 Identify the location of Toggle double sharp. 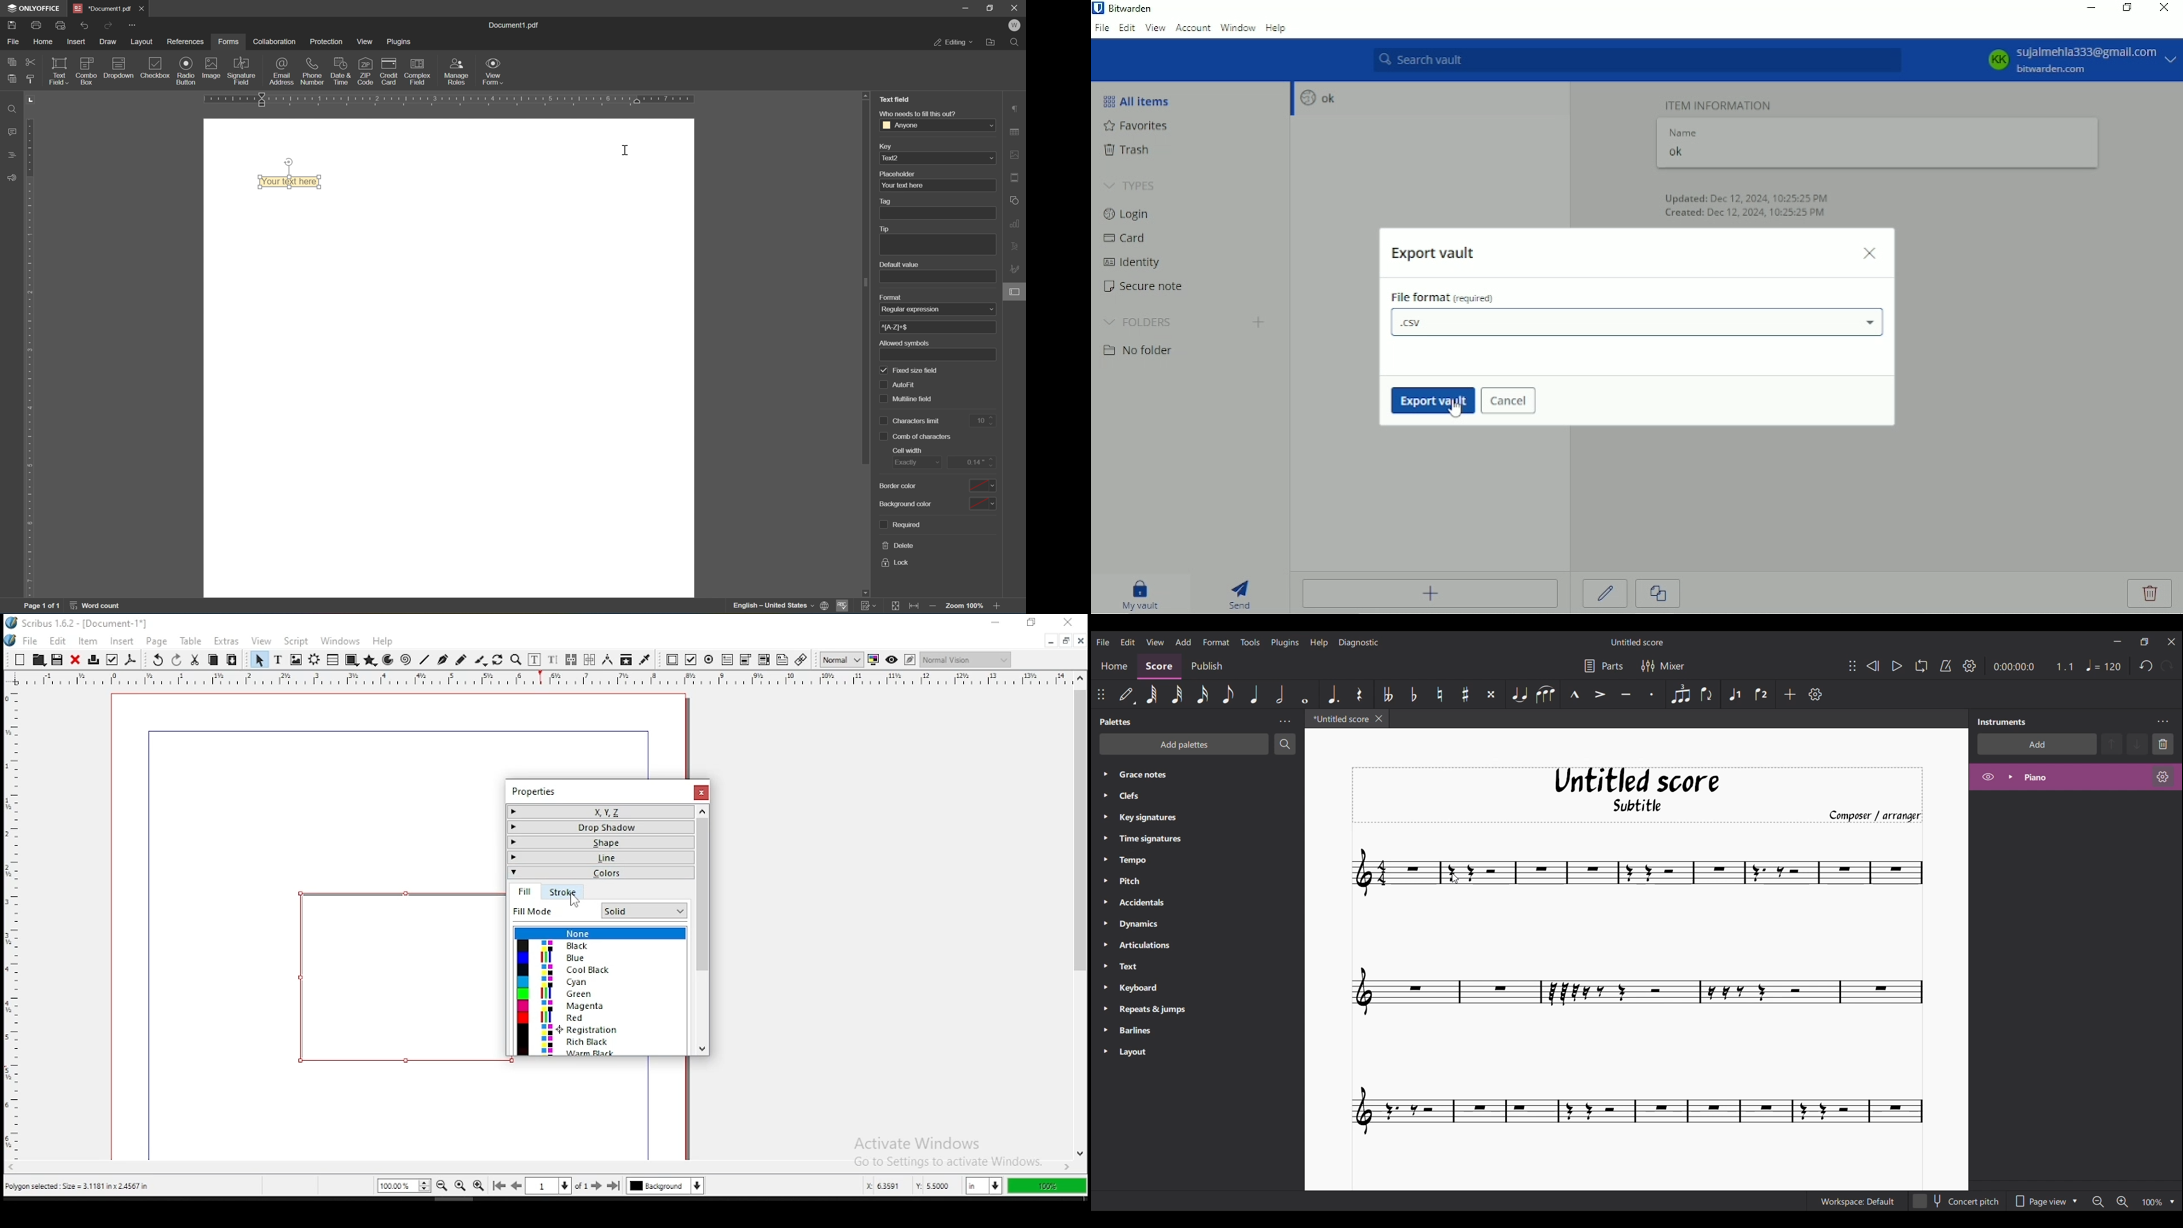
(1491, 694).